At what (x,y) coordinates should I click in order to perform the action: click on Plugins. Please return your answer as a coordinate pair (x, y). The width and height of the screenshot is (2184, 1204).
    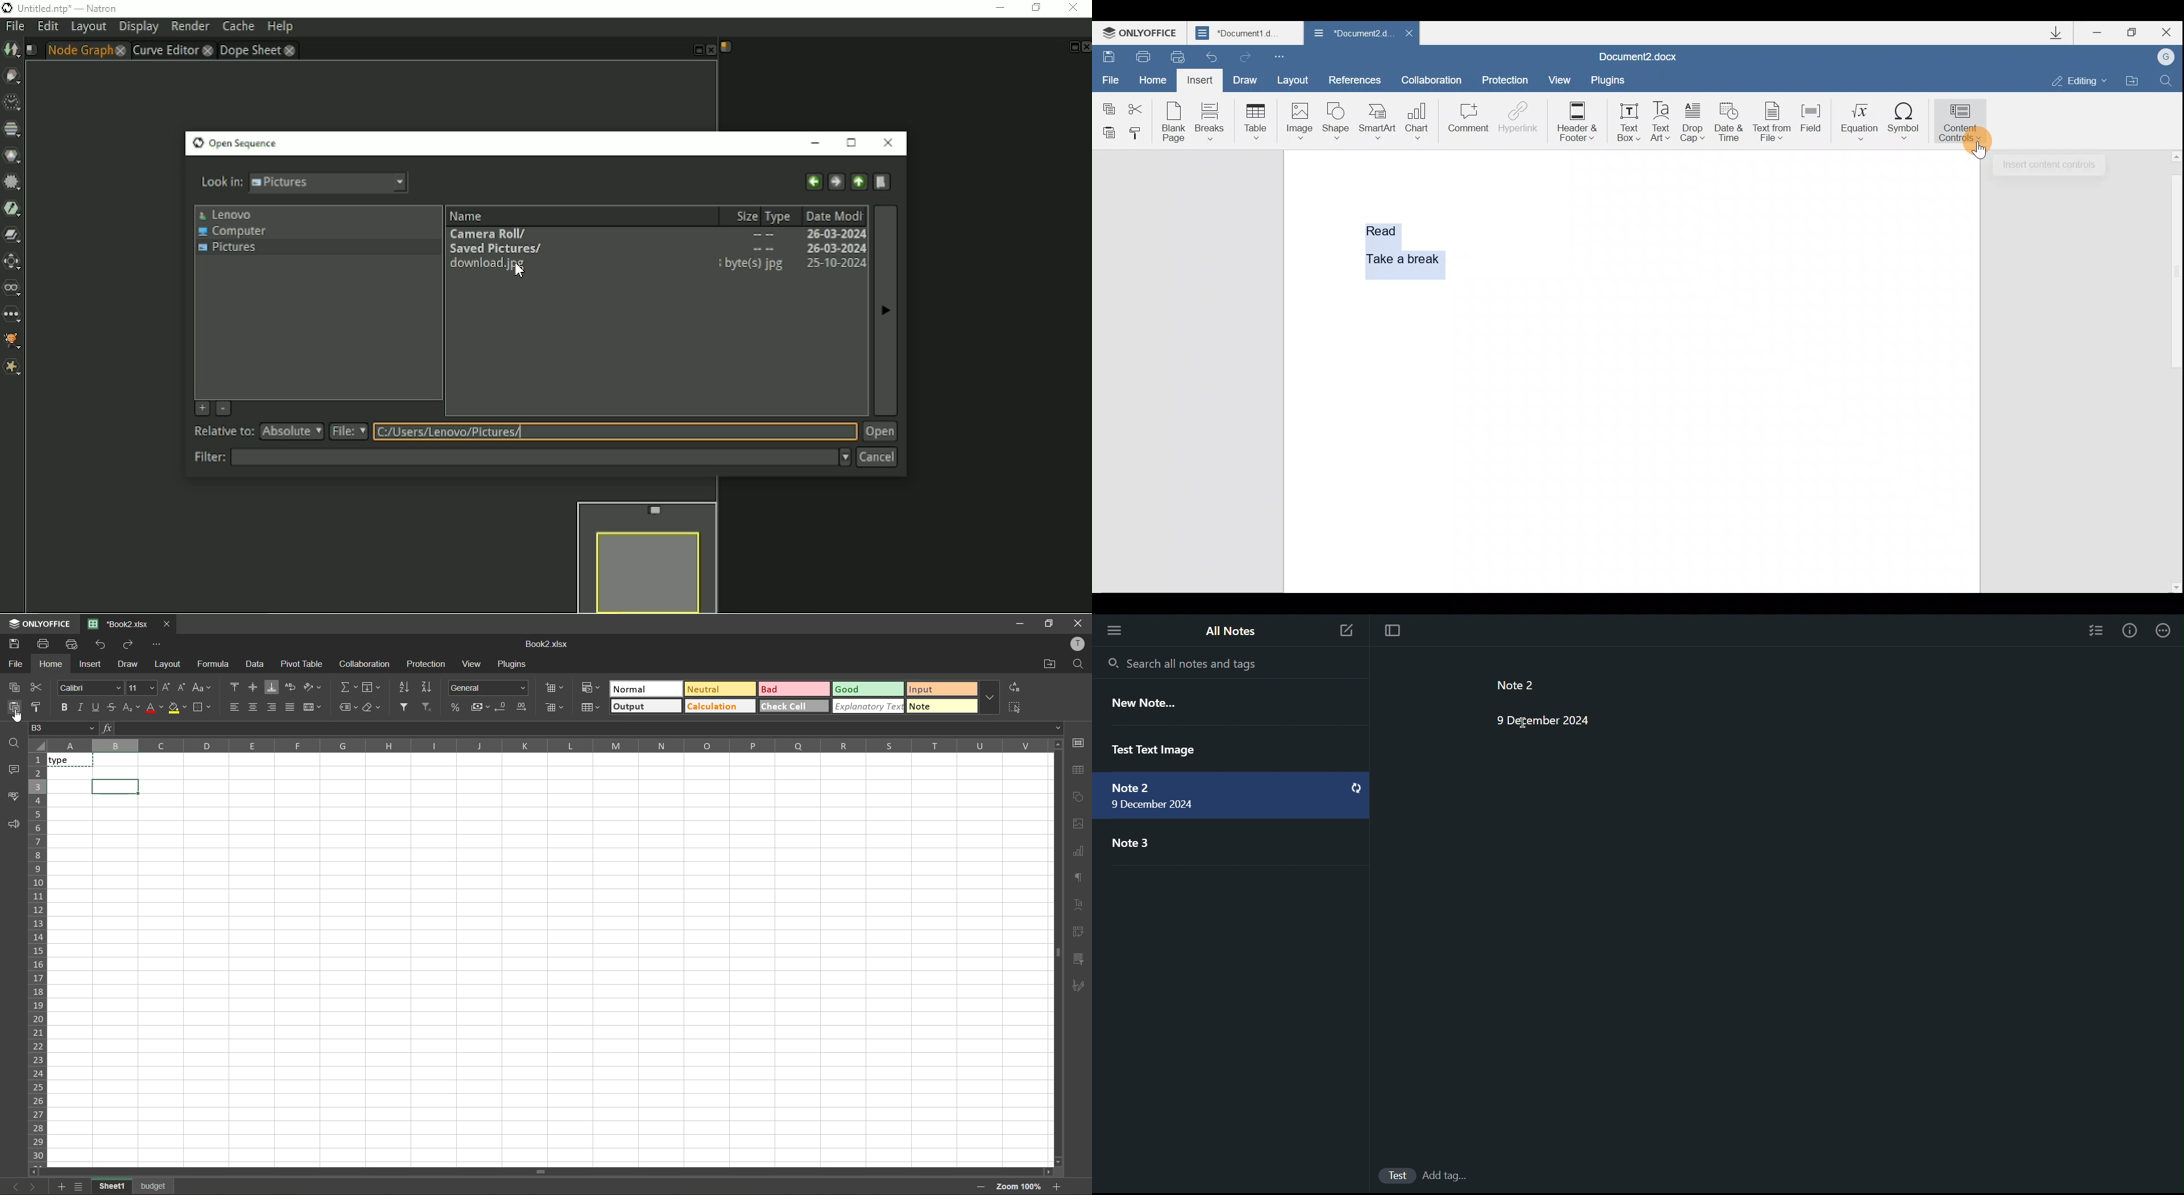
    Looking at the image, I should click on (1607, 80).